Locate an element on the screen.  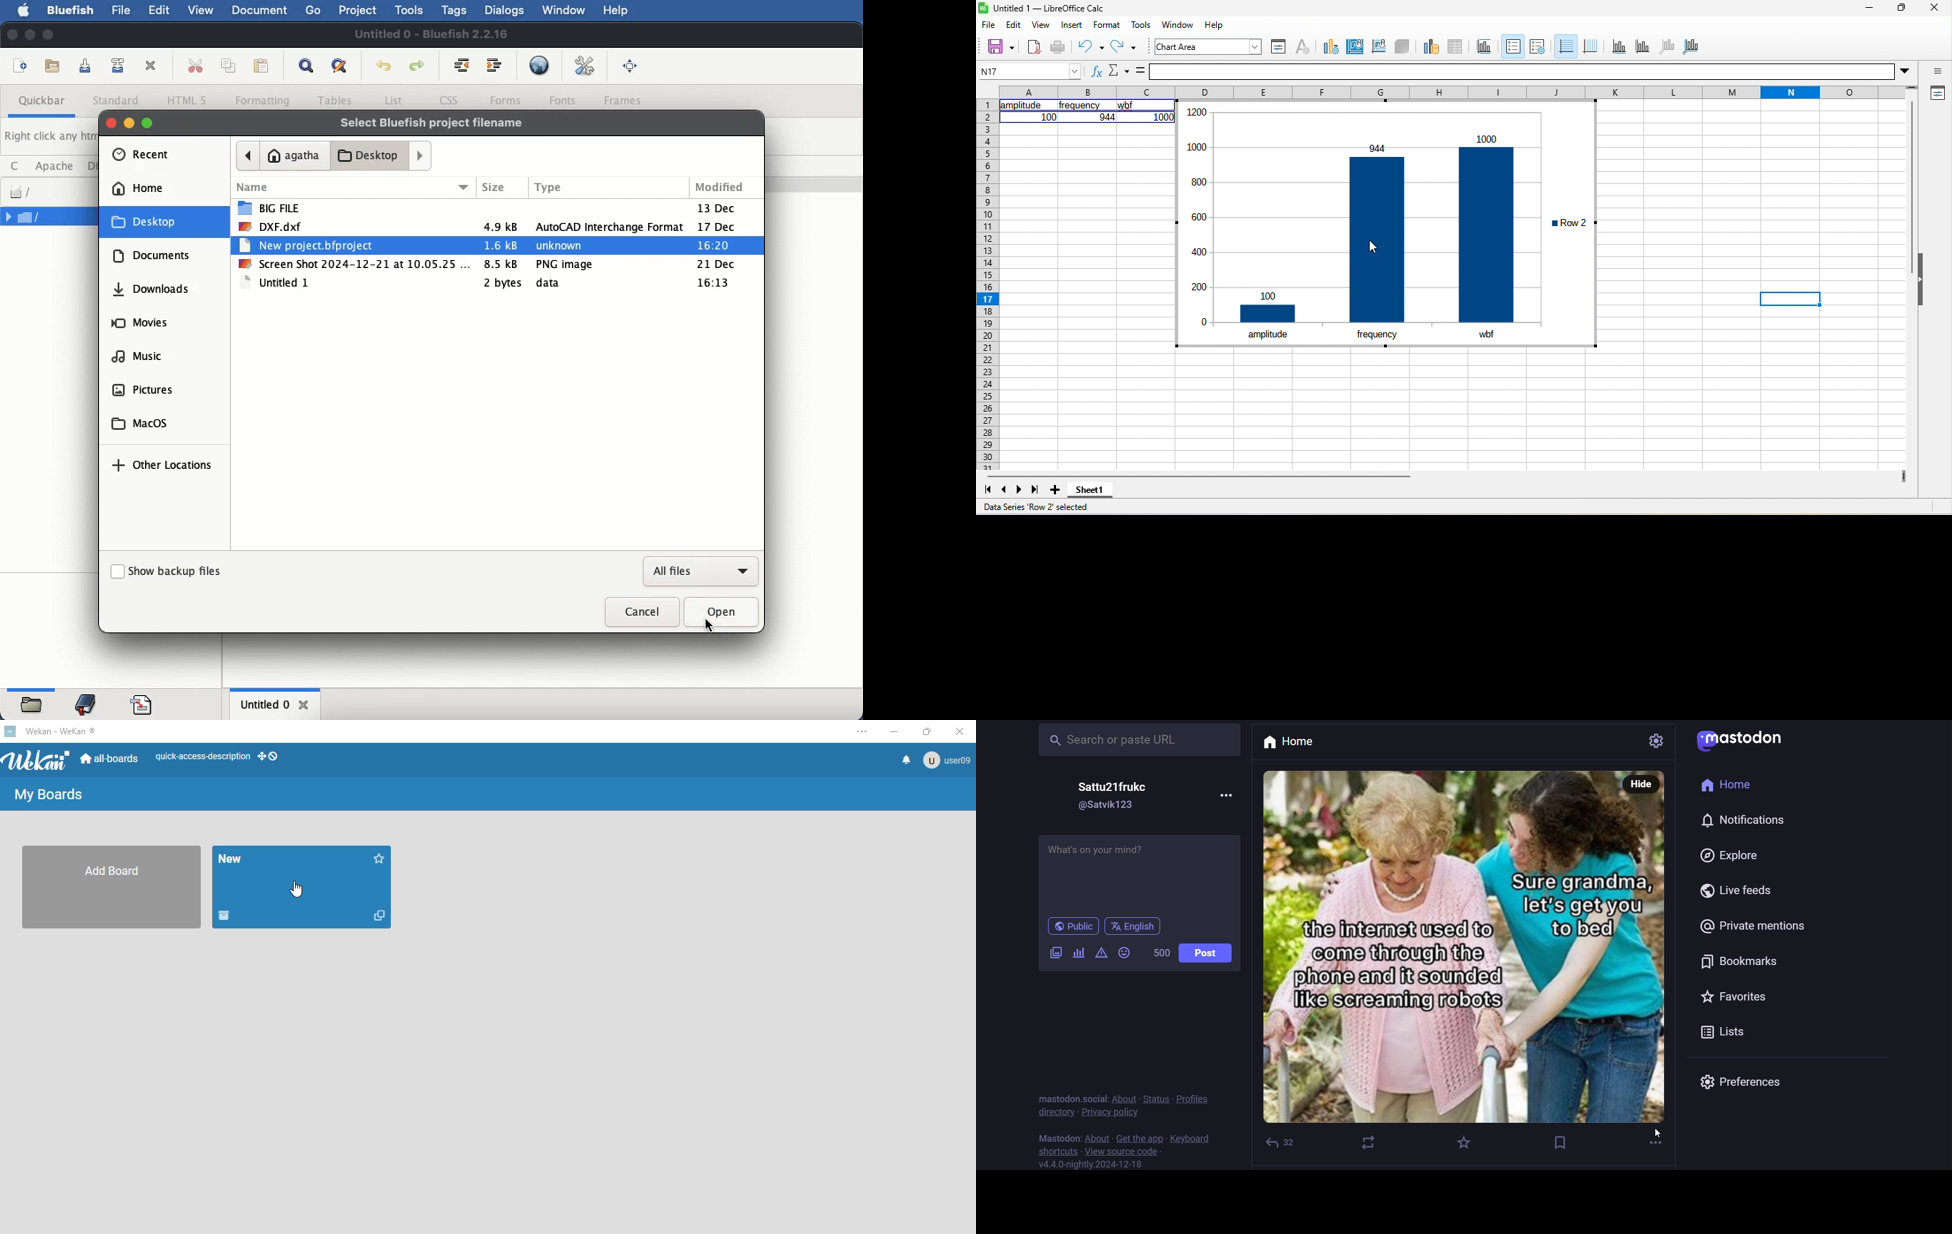
character is located at coordinates (1304, 46).